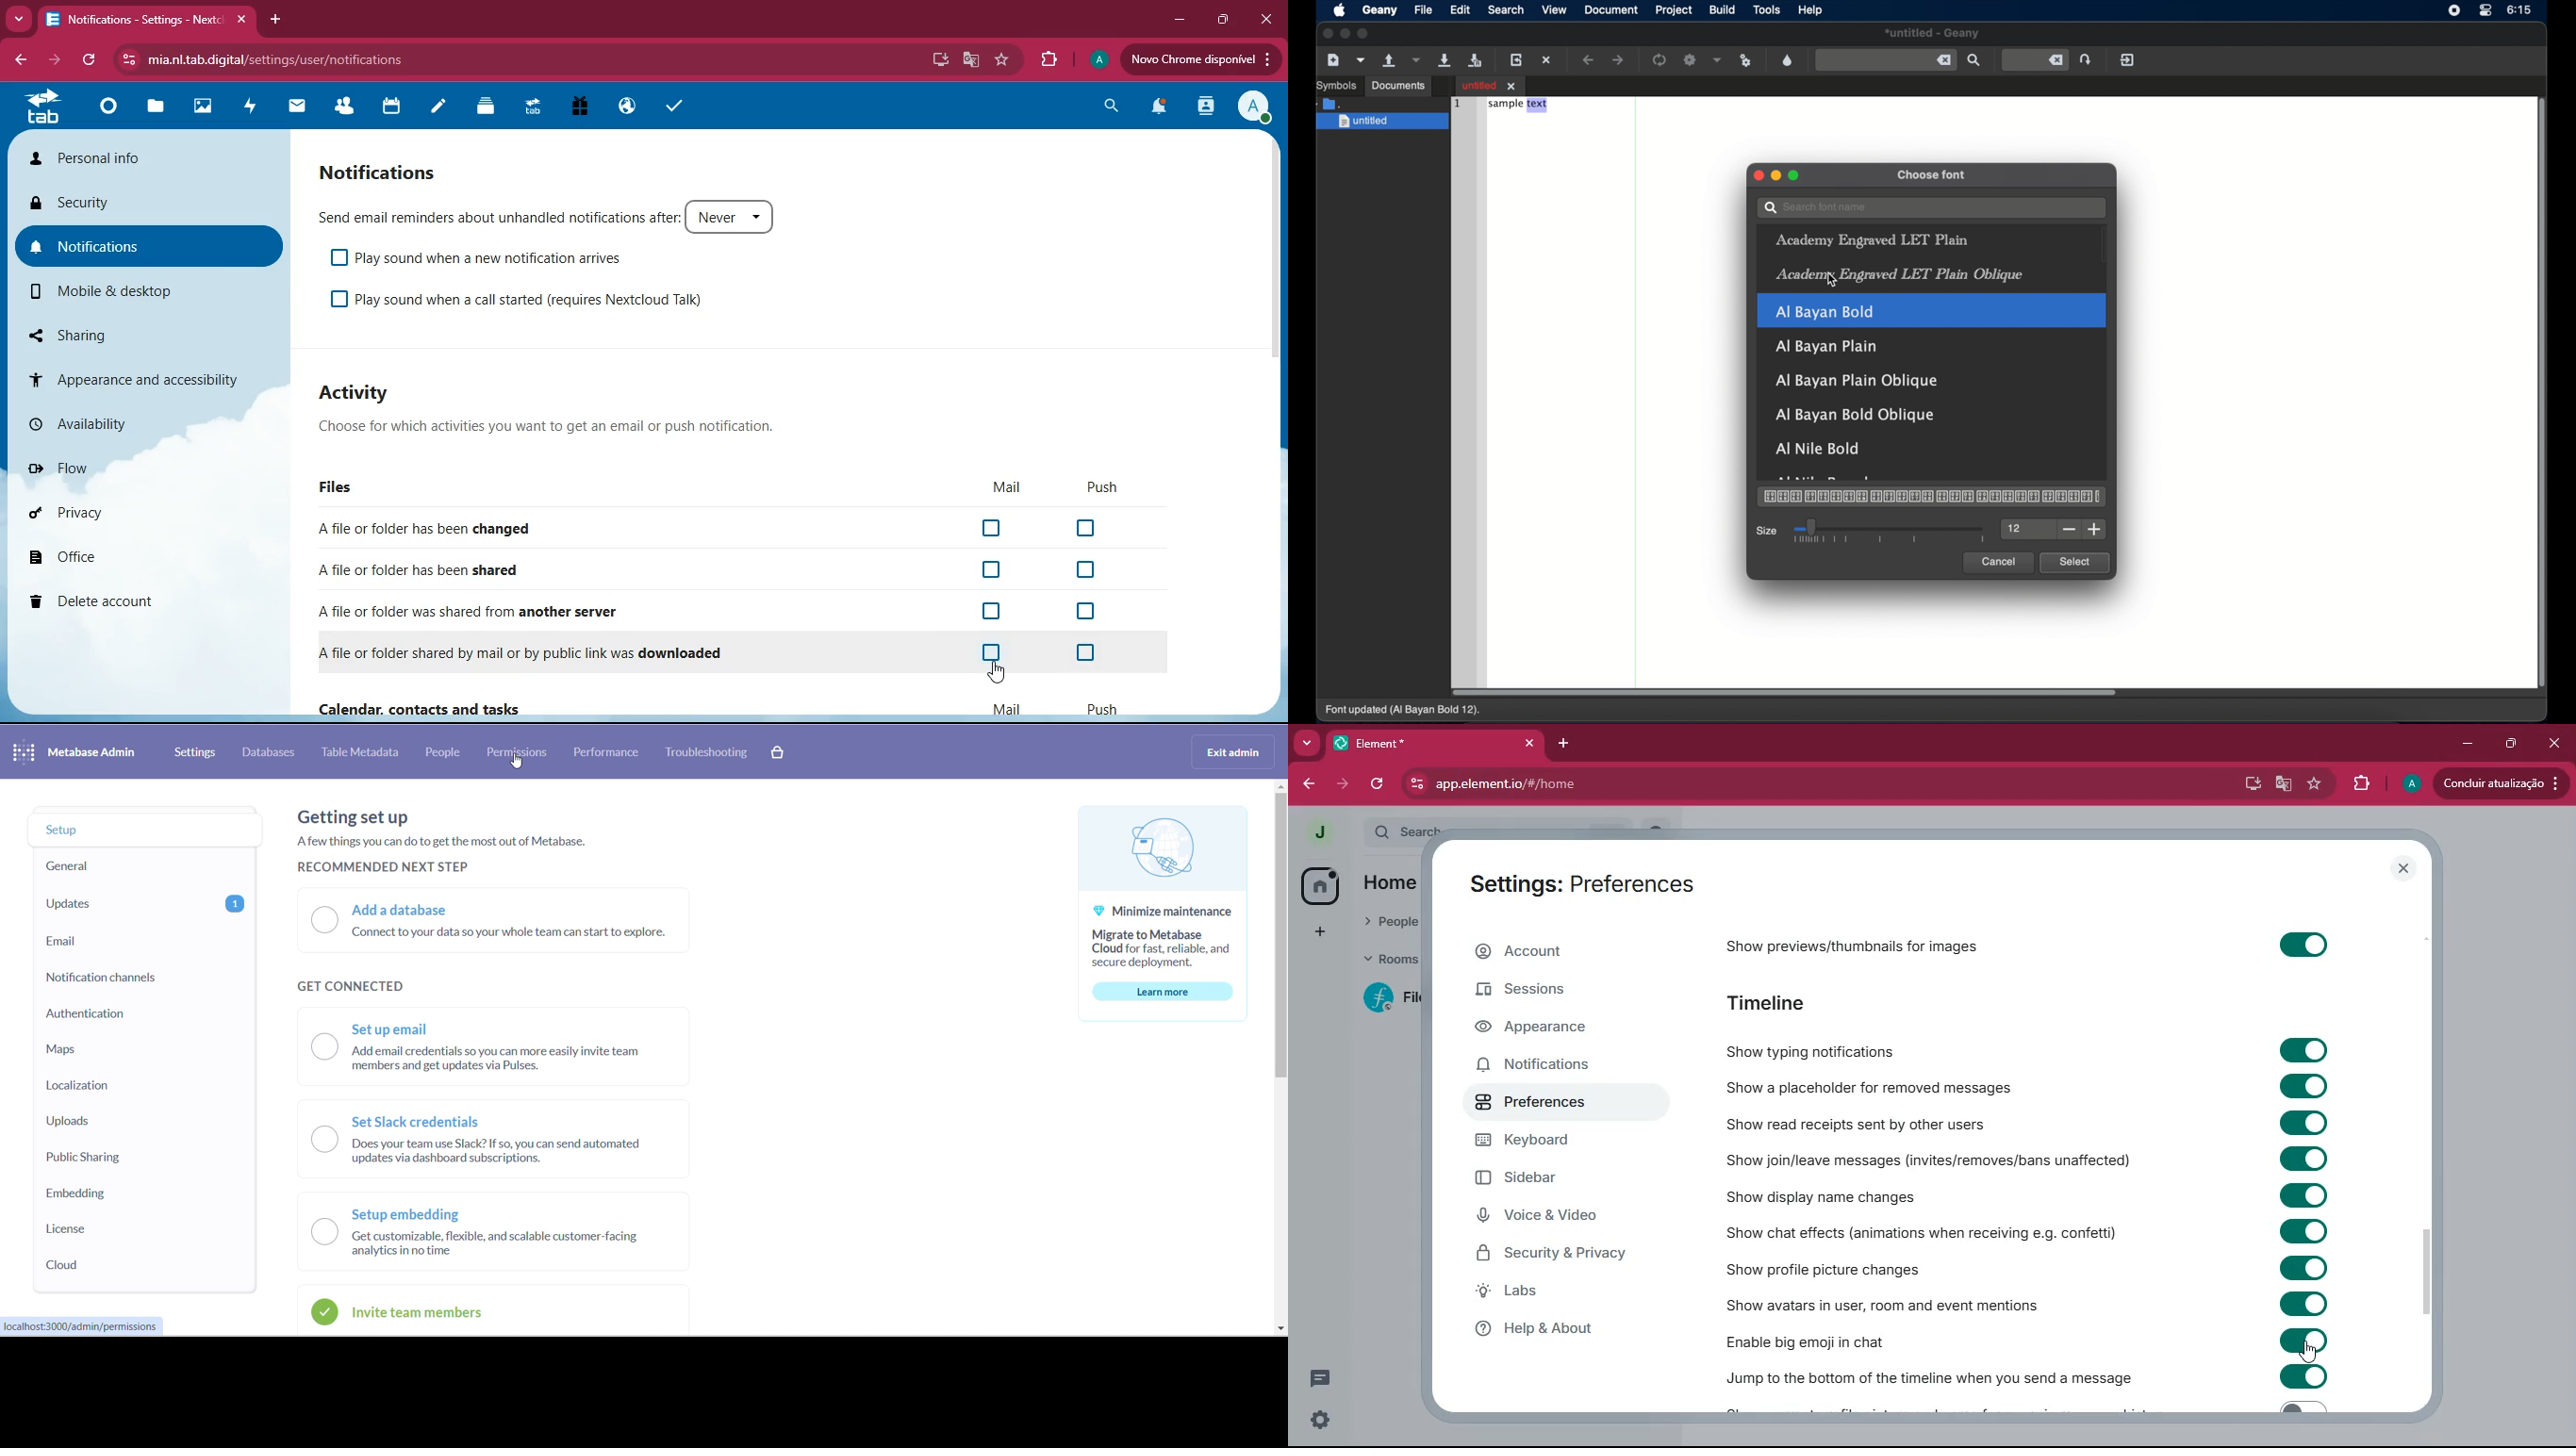  What do you see at coordinates (1393, 881) in the screenshot?
I see `home` at bounding box center [1393, 881].